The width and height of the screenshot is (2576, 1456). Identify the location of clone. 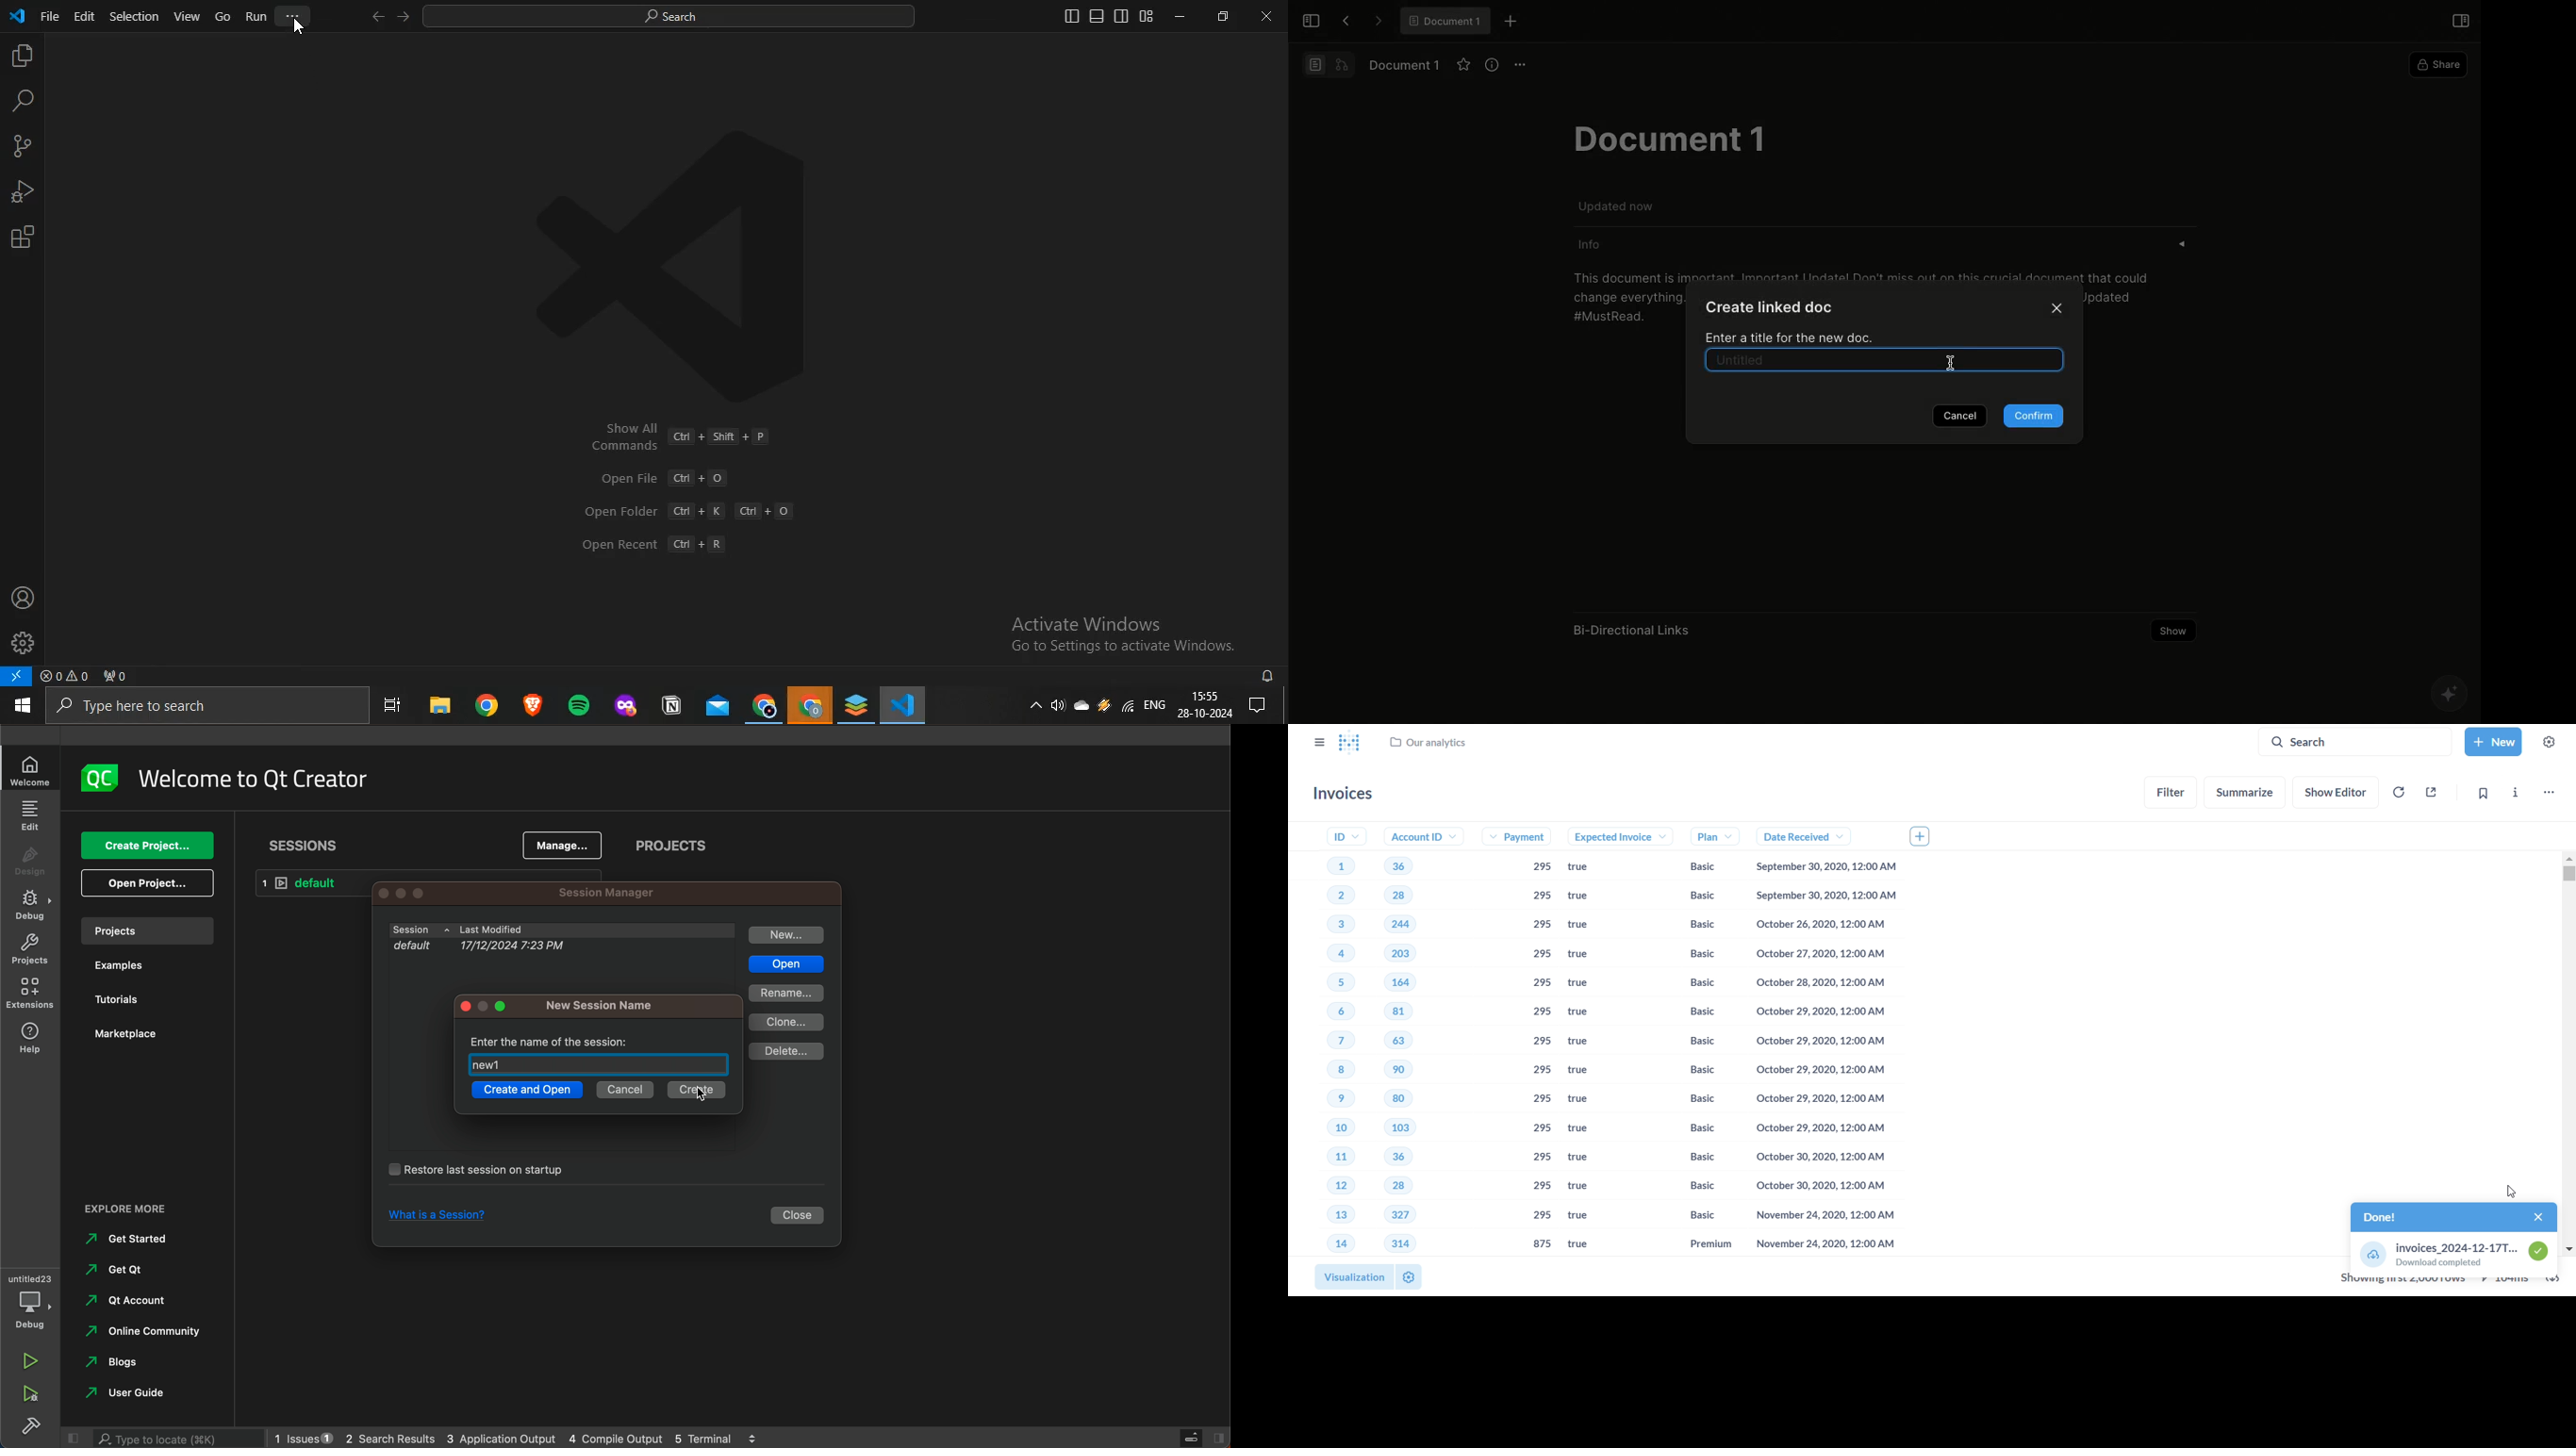
(790, 1022).